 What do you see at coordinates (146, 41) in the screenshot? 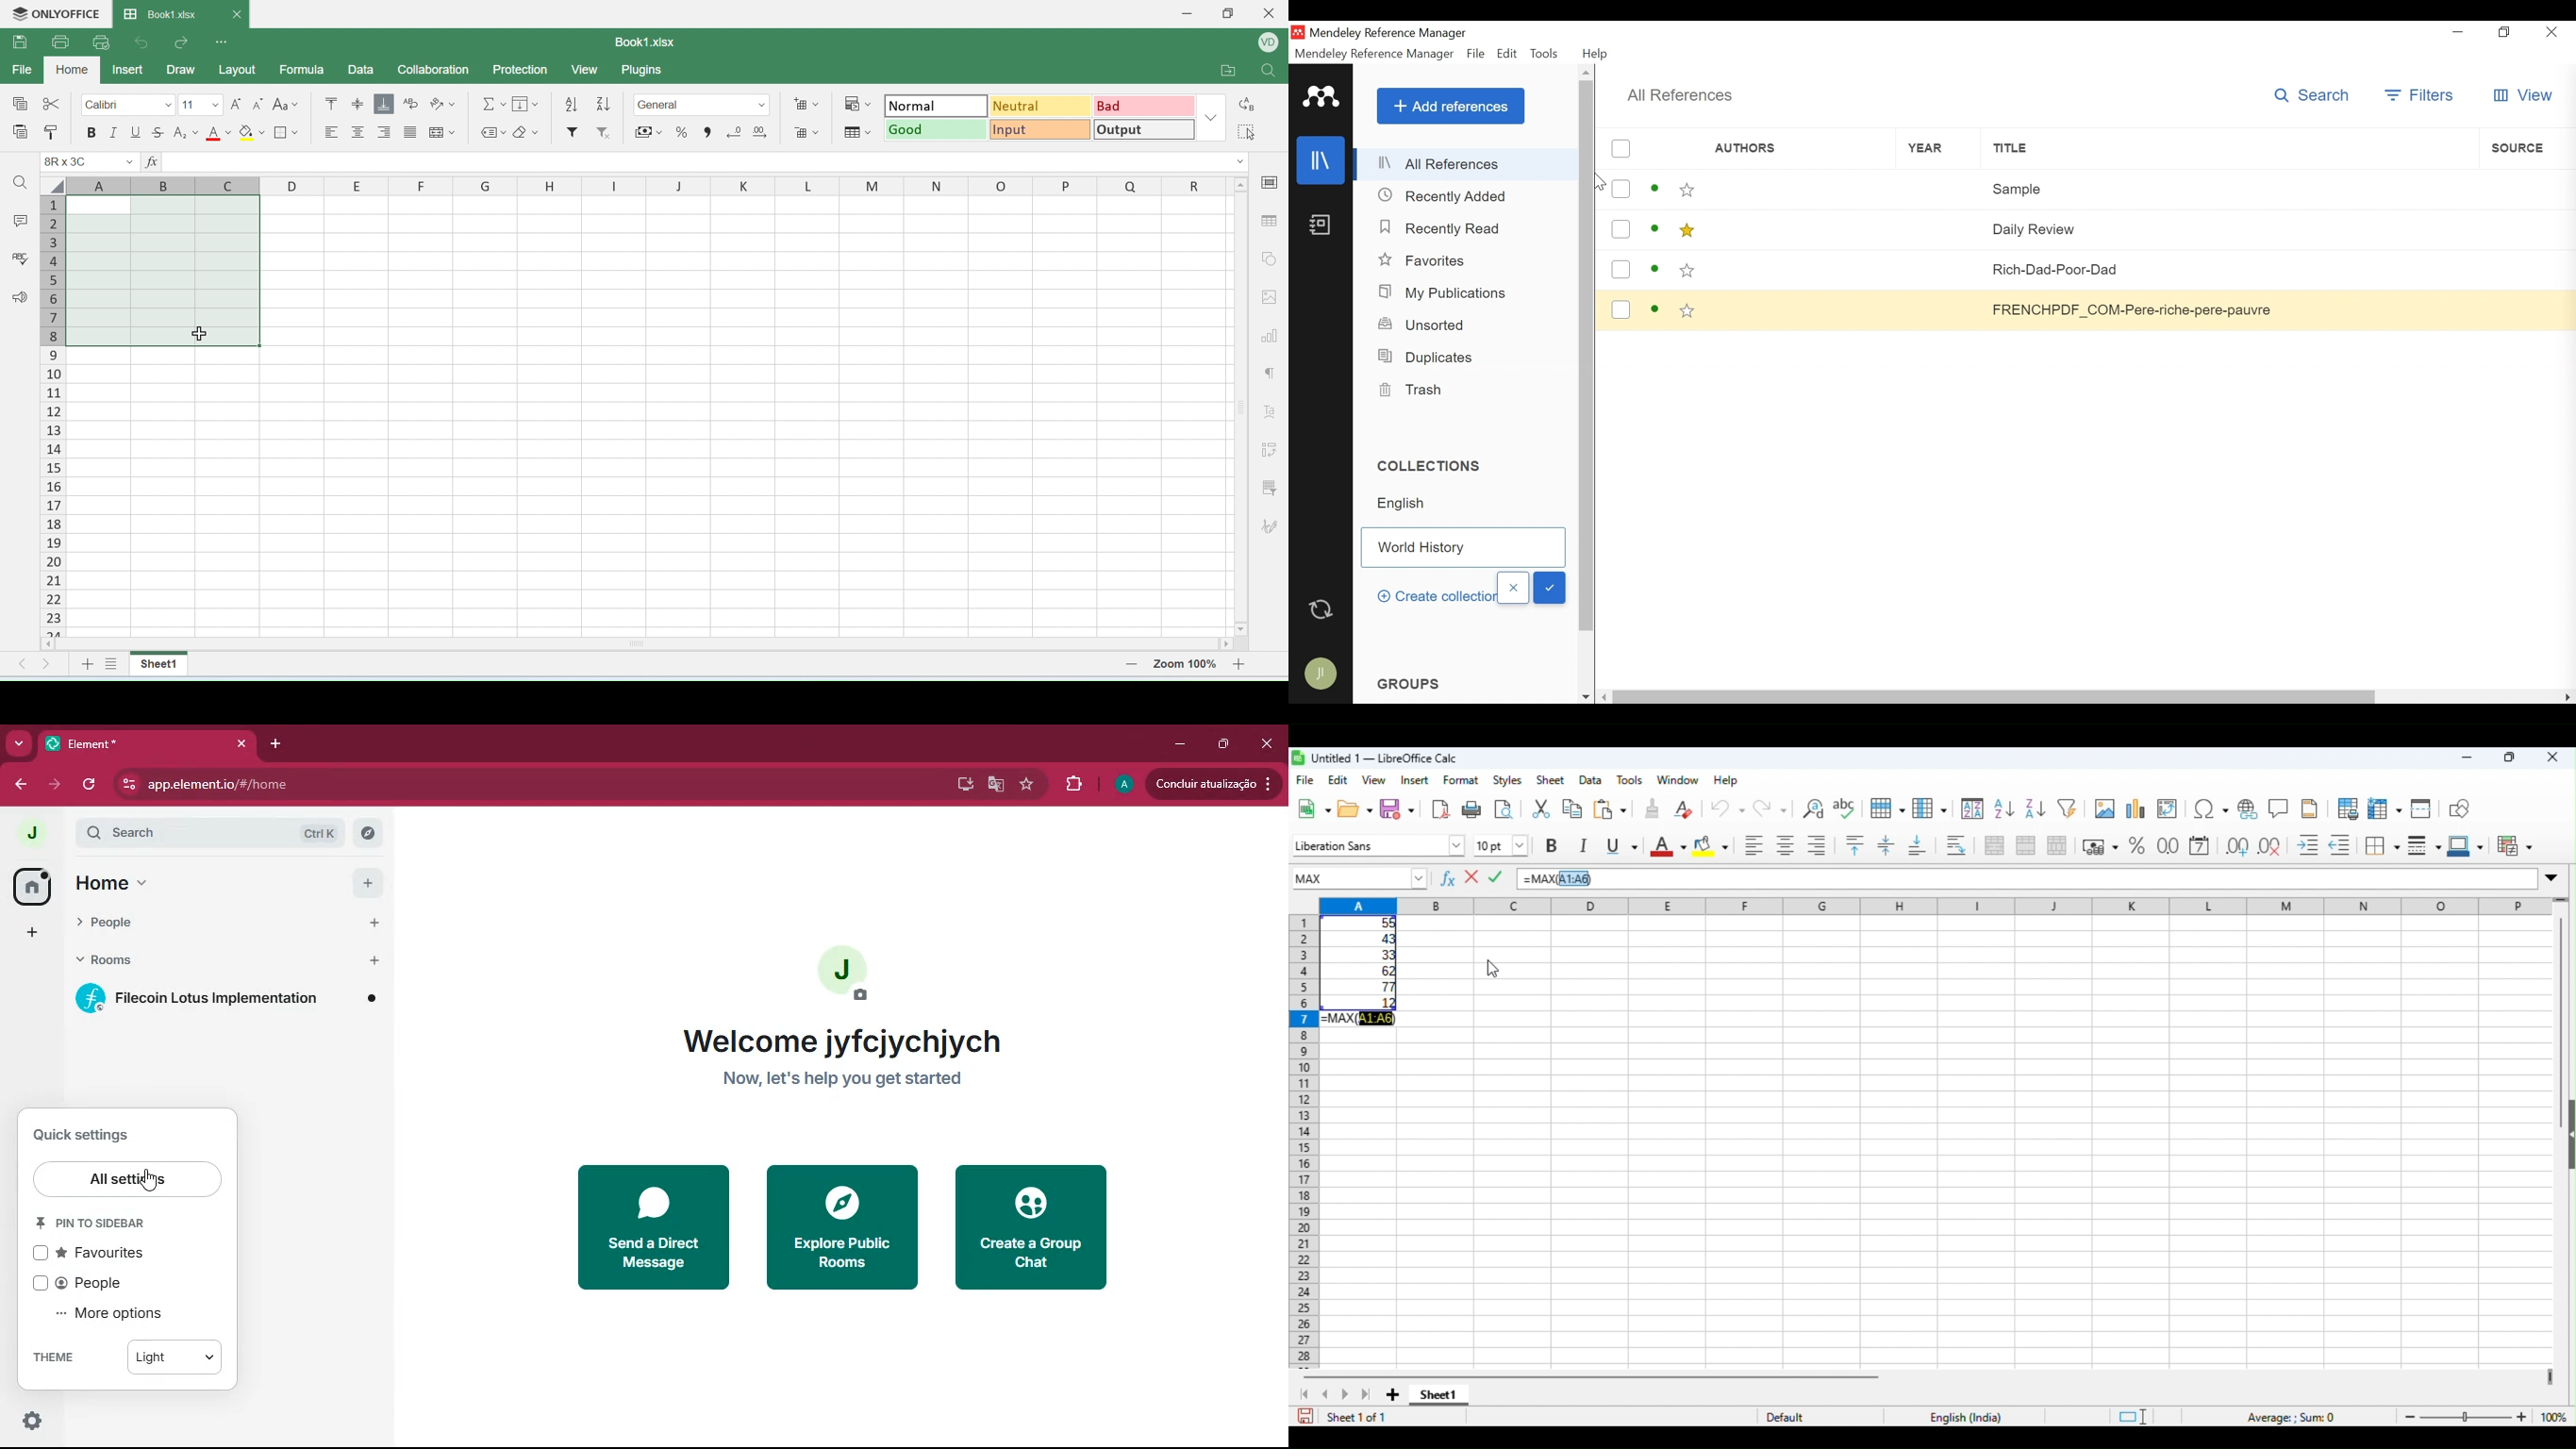
I see `undo` at bounding box center [146, 41].